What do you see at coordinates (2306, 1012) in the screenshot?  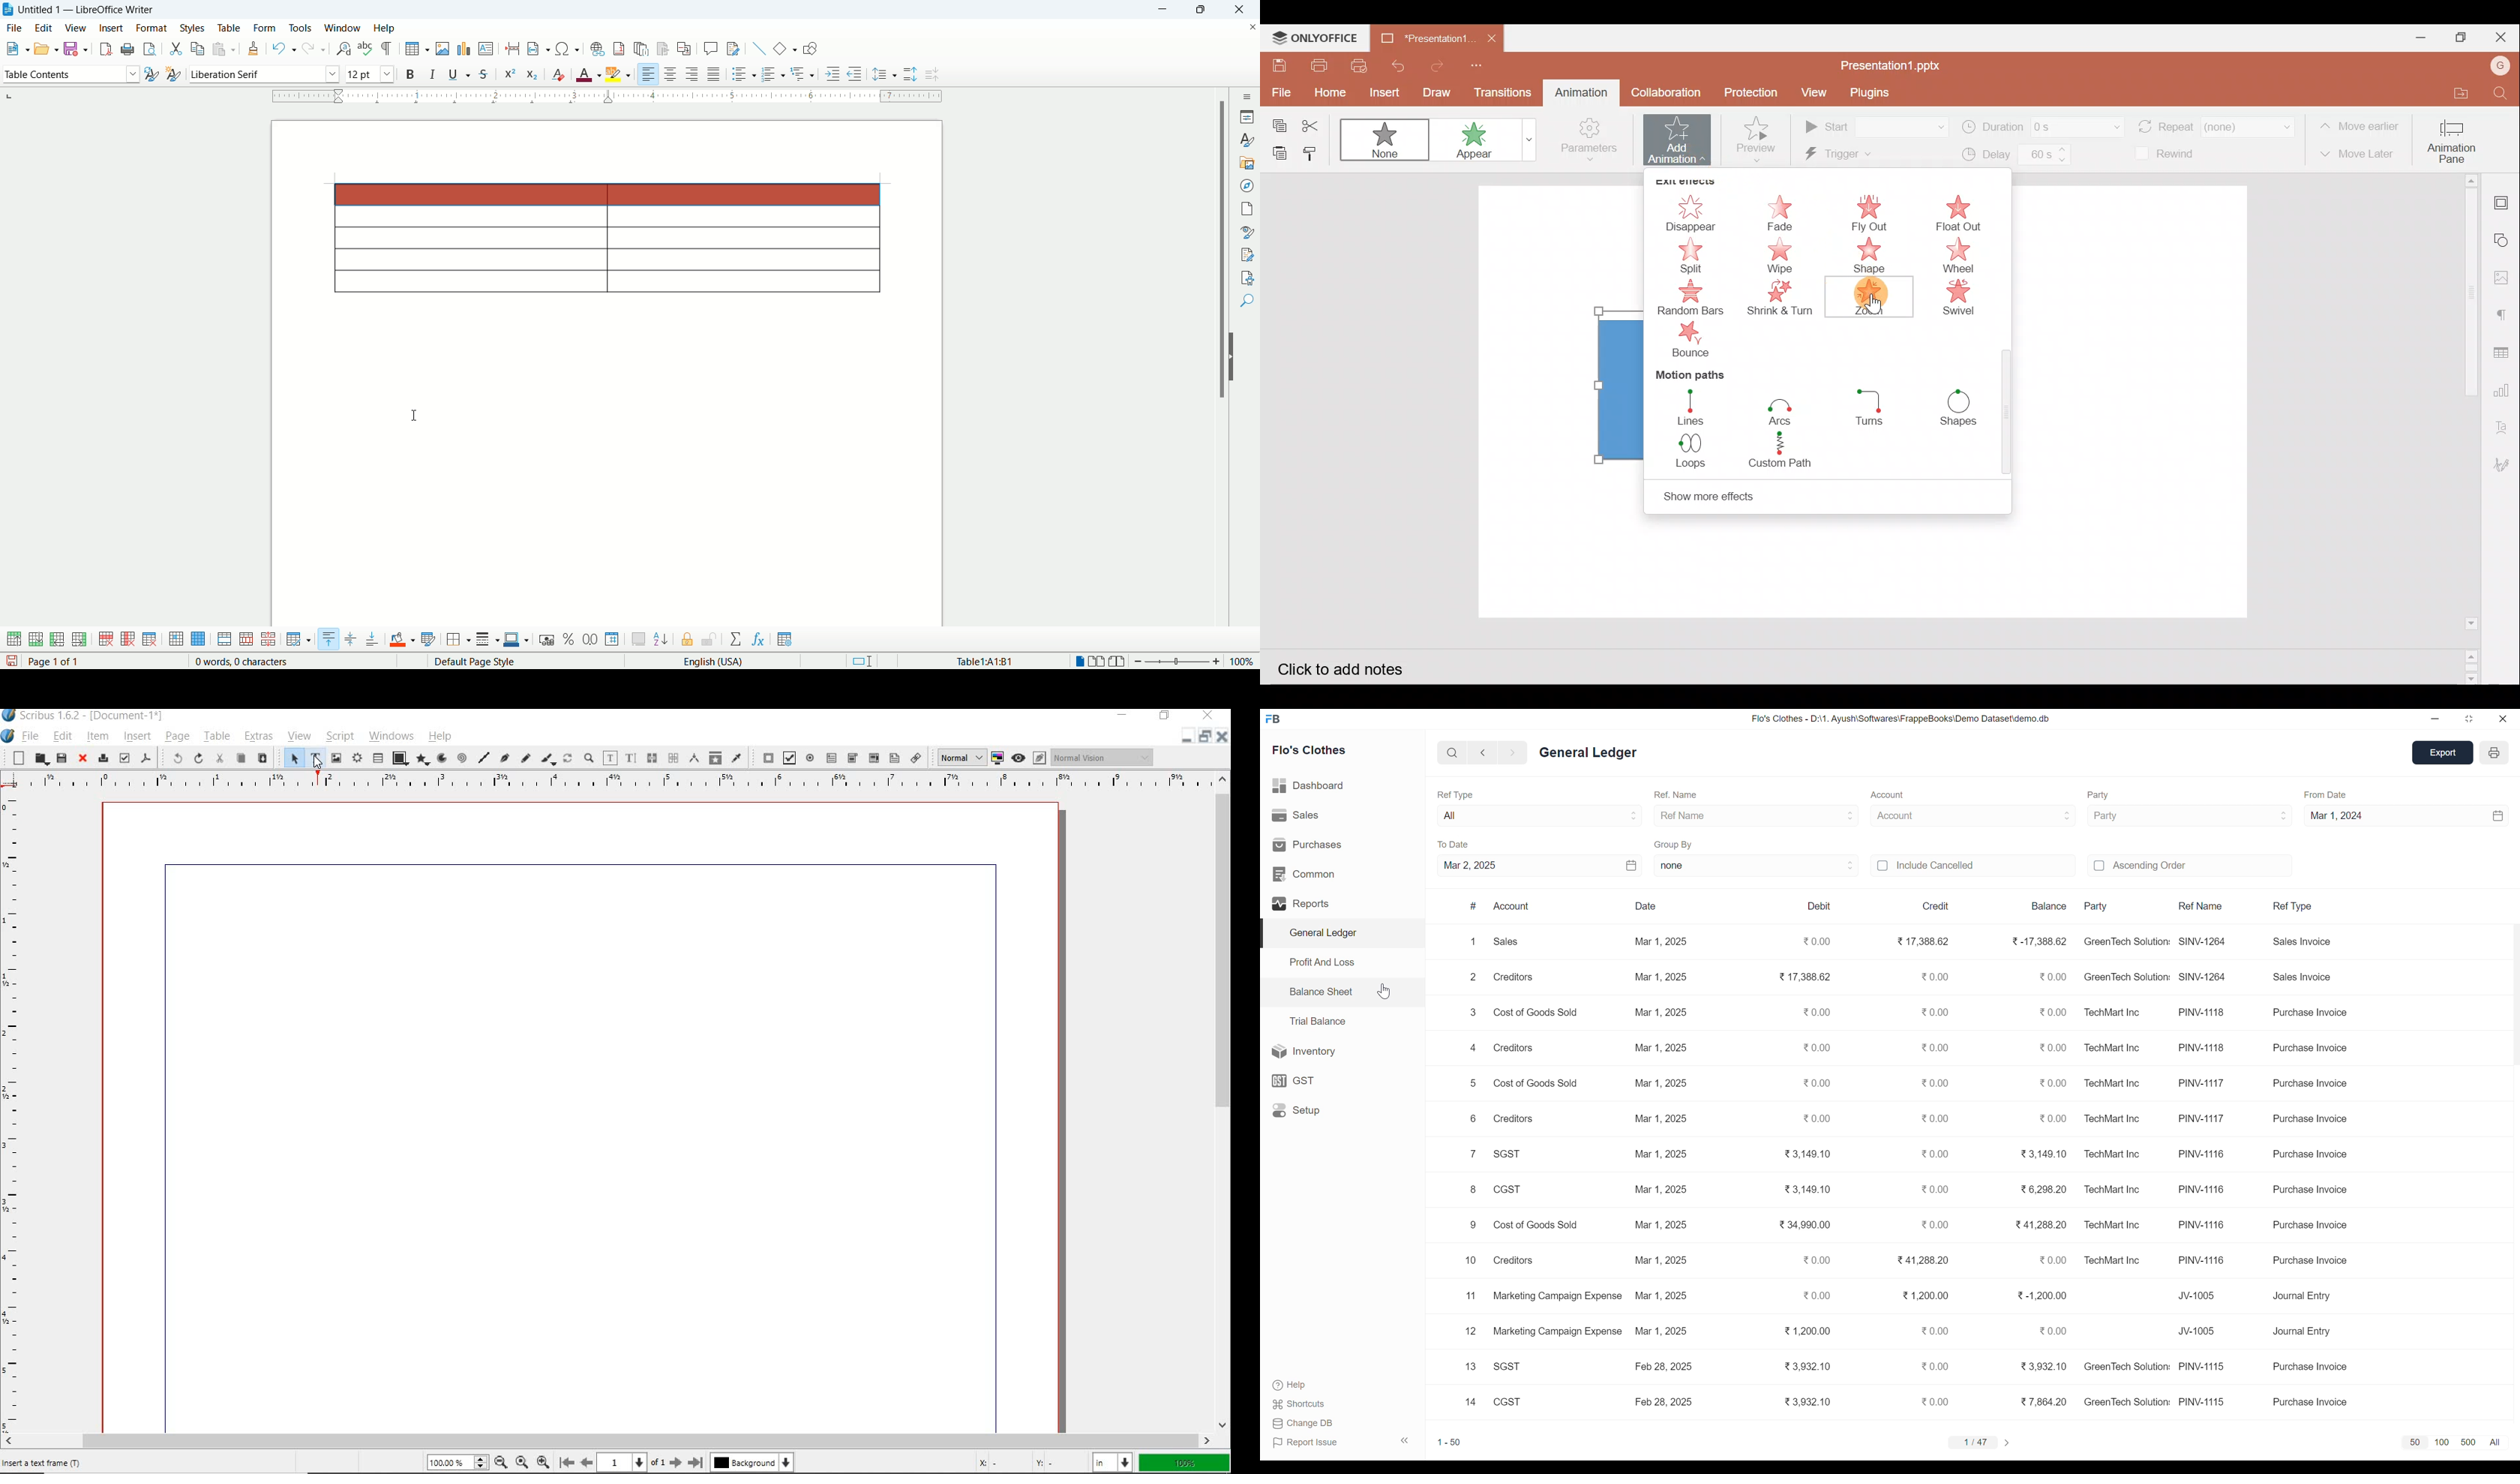 I see `Purchase invoice` at bounding box center [2306, 1012].